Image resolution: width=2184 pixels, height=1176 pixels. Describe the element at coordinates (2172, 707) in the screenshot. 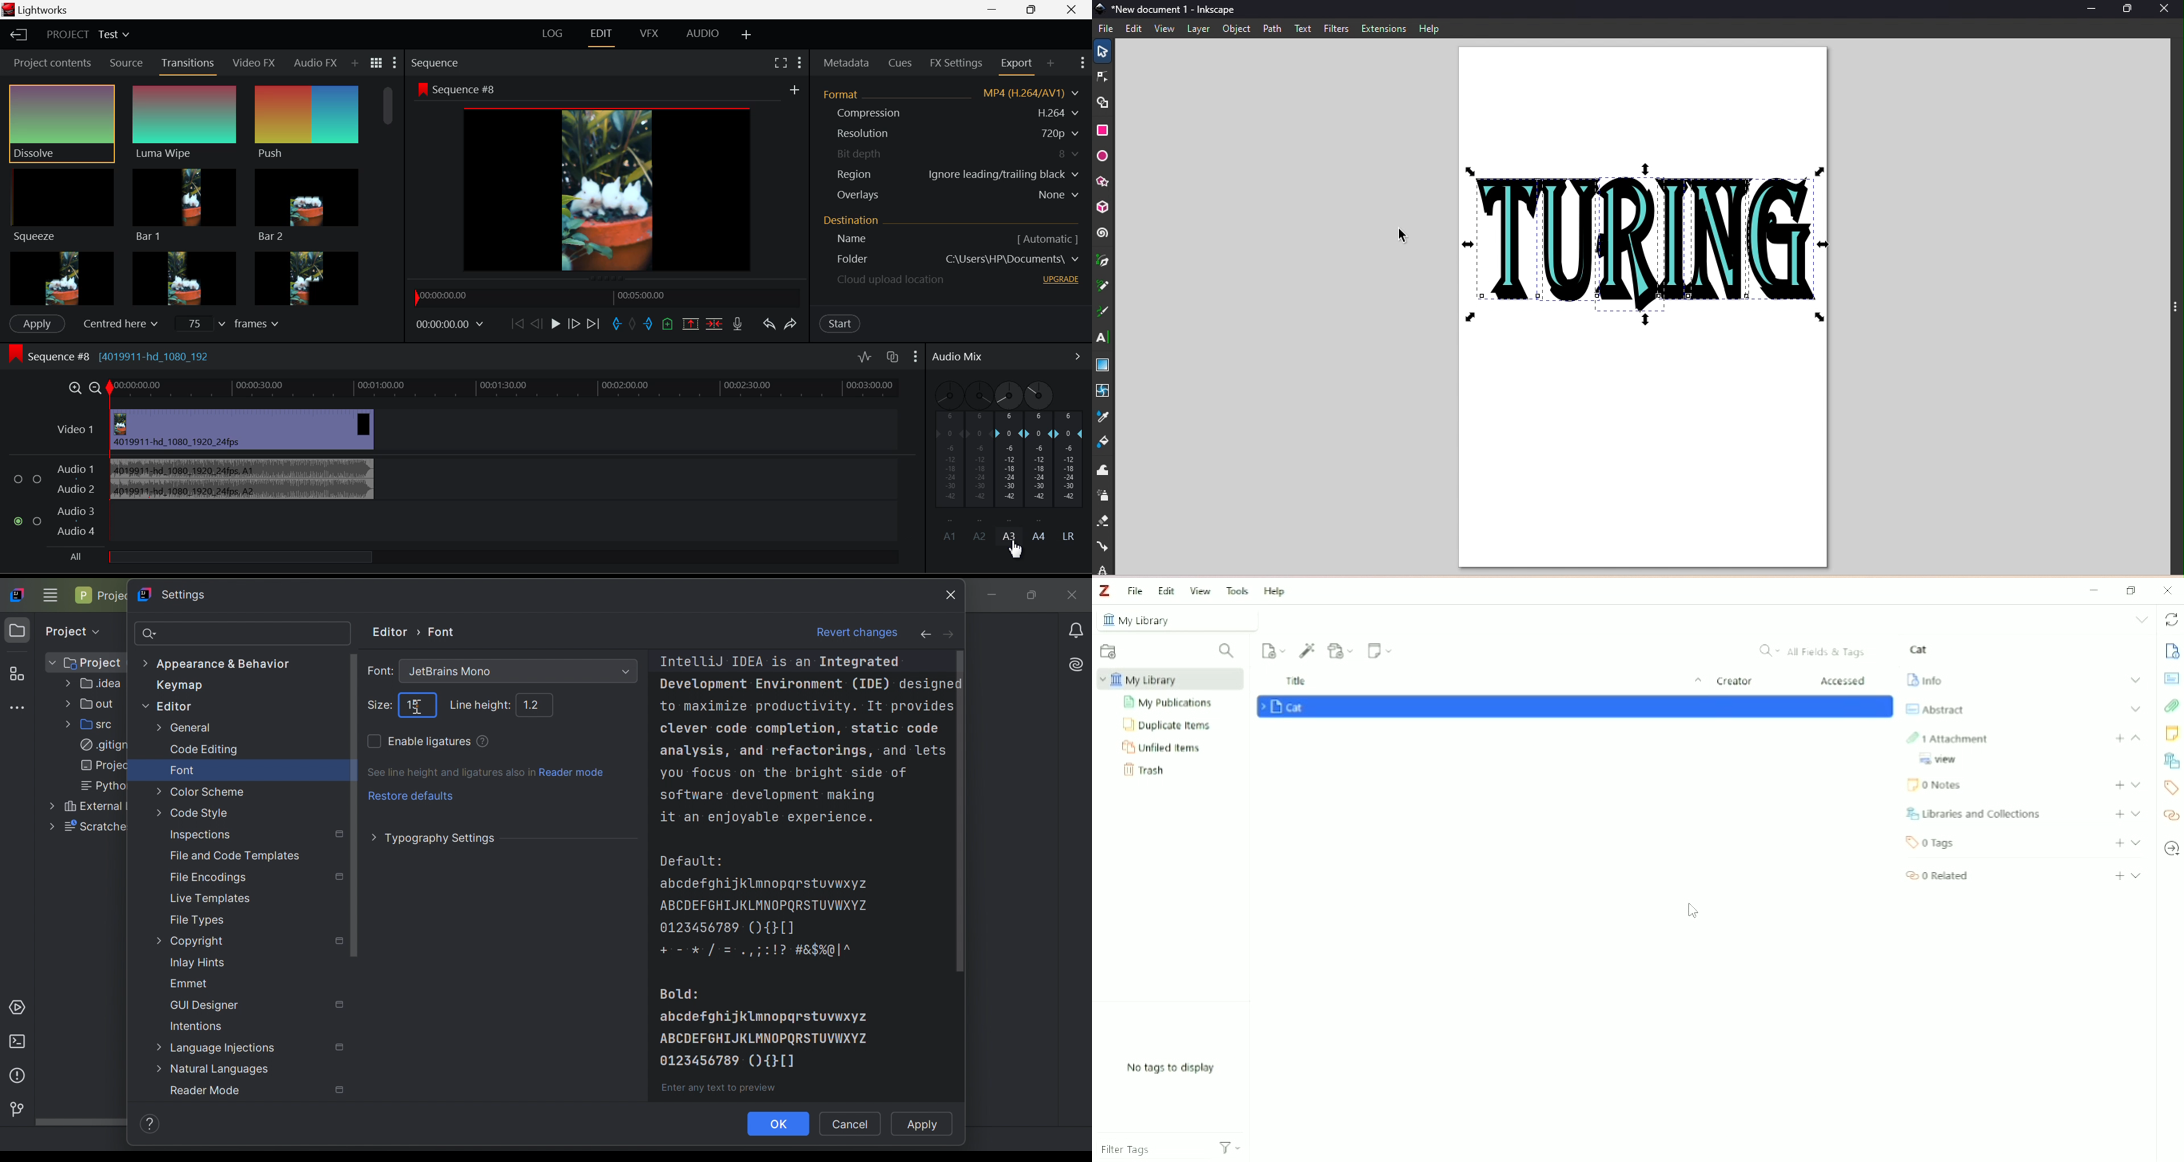

I see `Attachments` at that location.